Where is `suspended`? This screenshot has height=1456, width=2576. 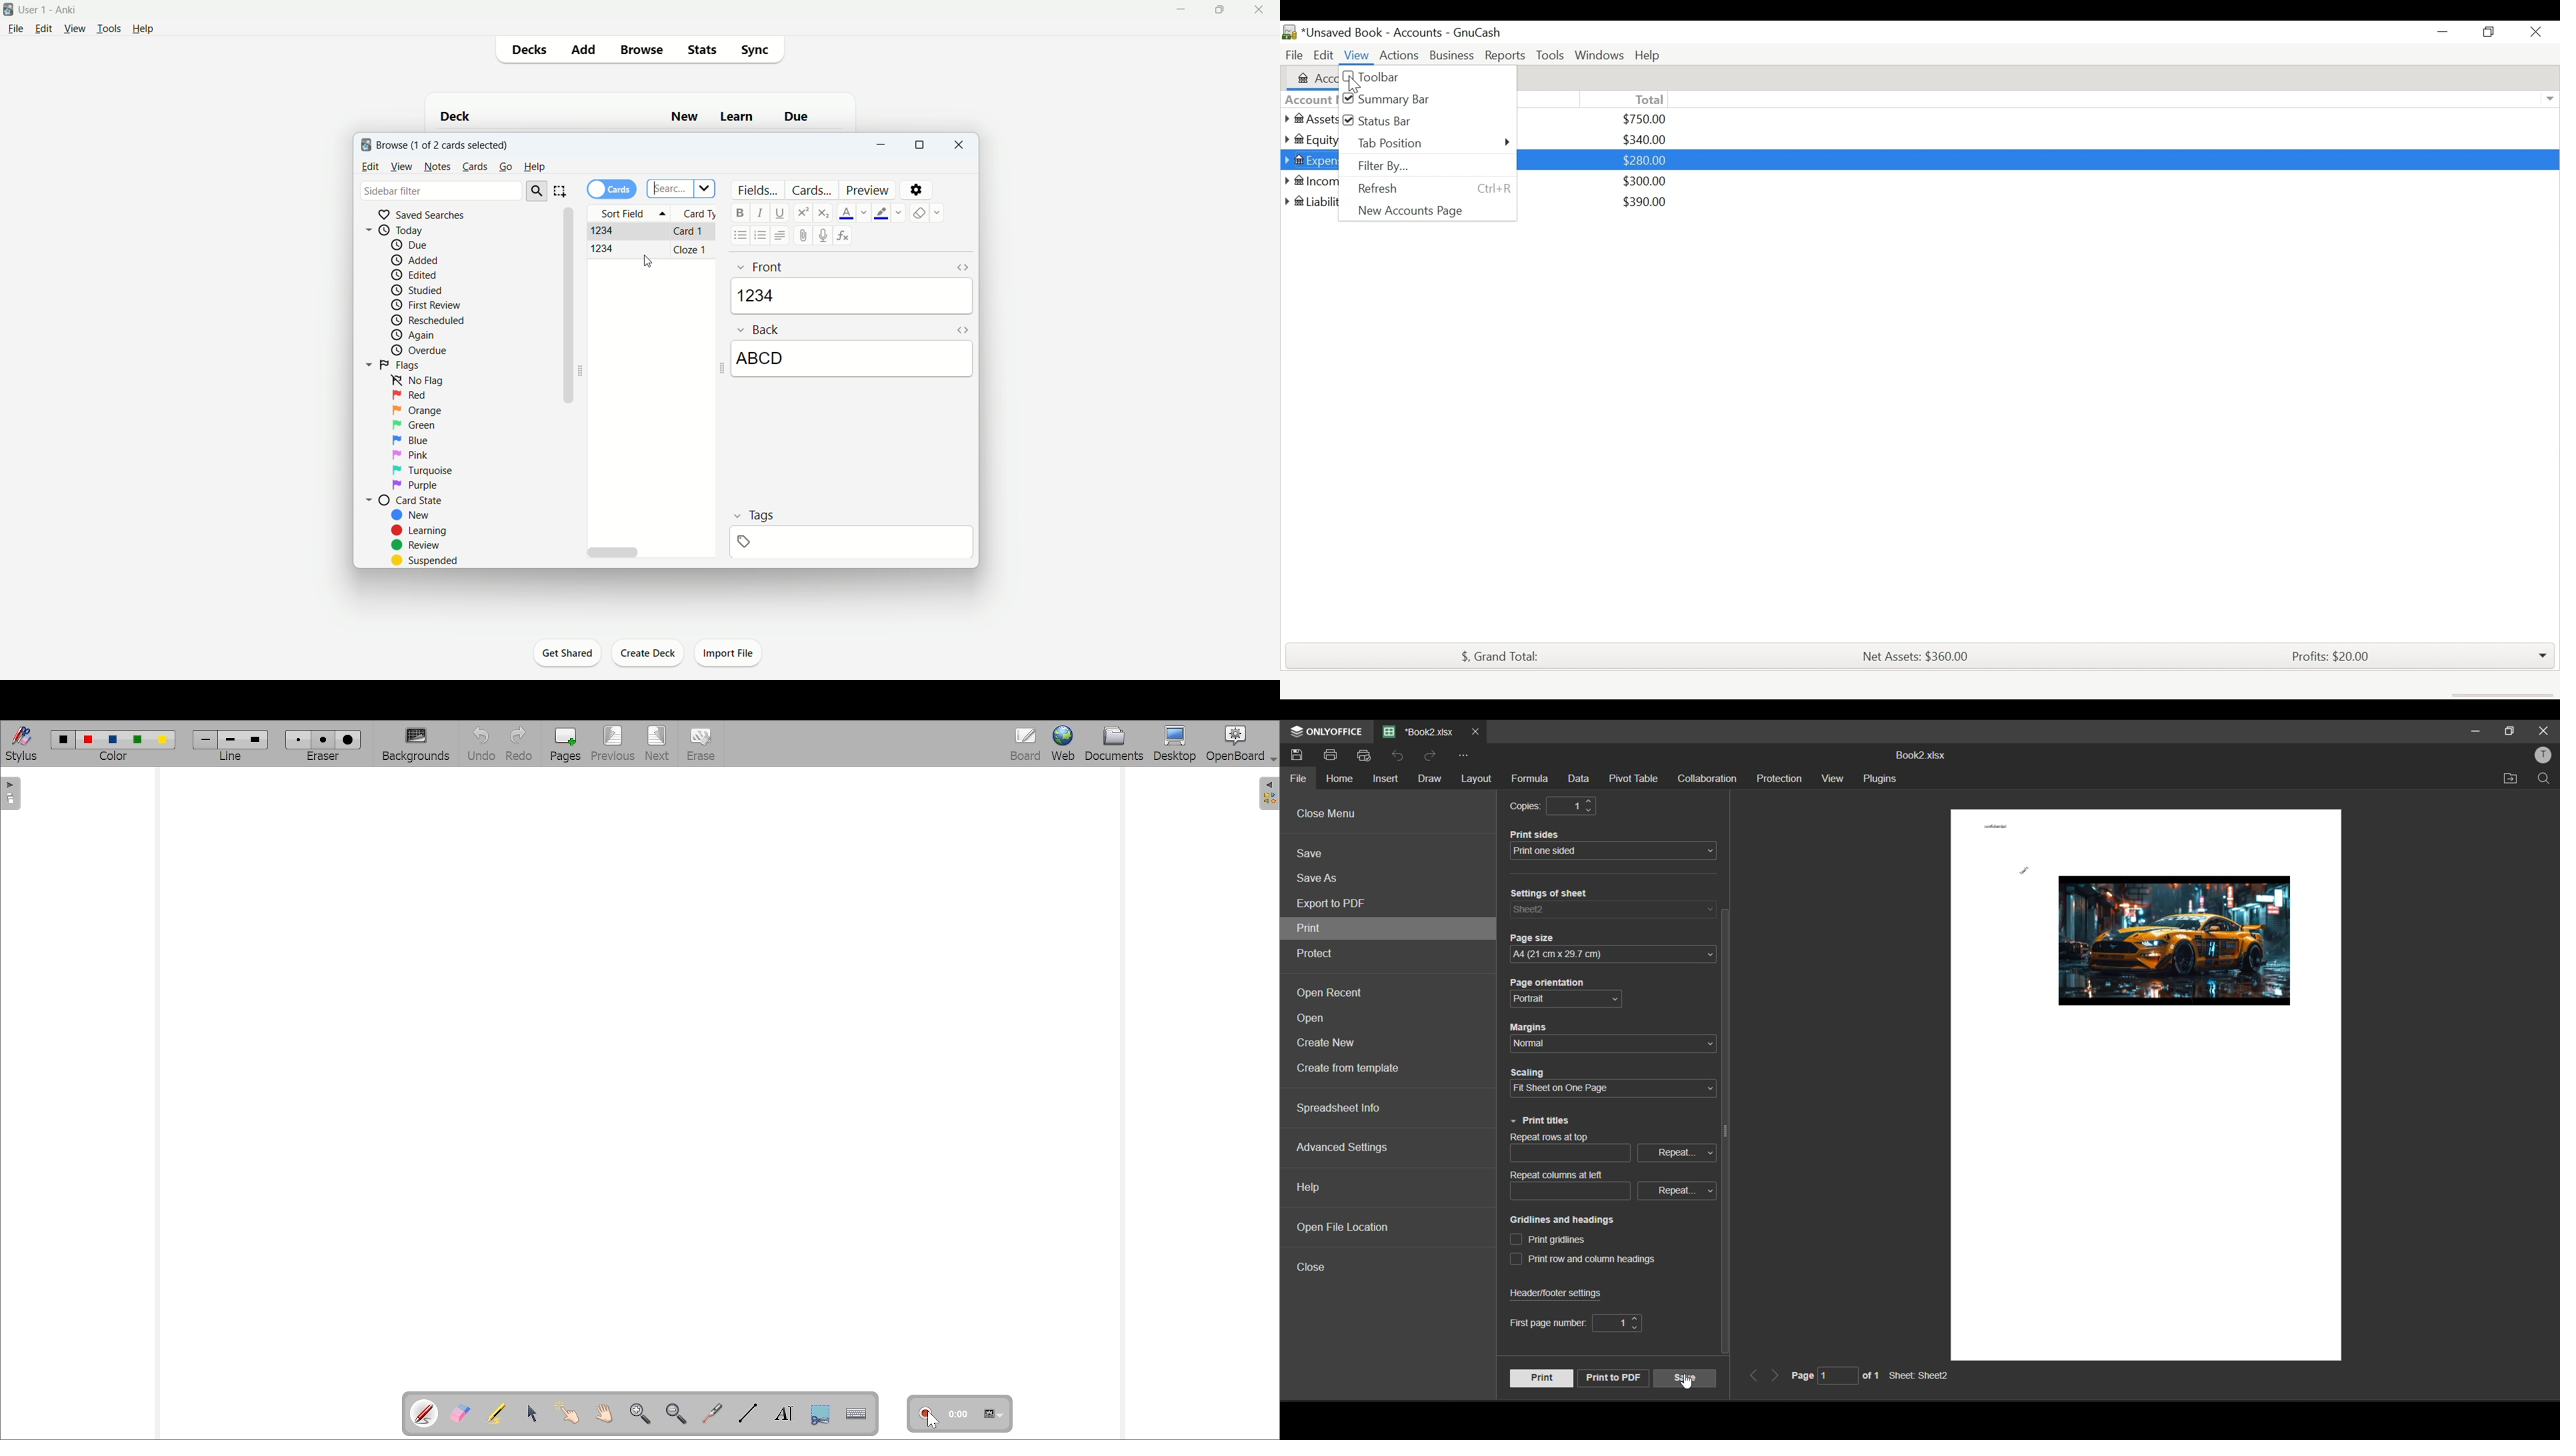 suspended is located at coordinates (427, 560).